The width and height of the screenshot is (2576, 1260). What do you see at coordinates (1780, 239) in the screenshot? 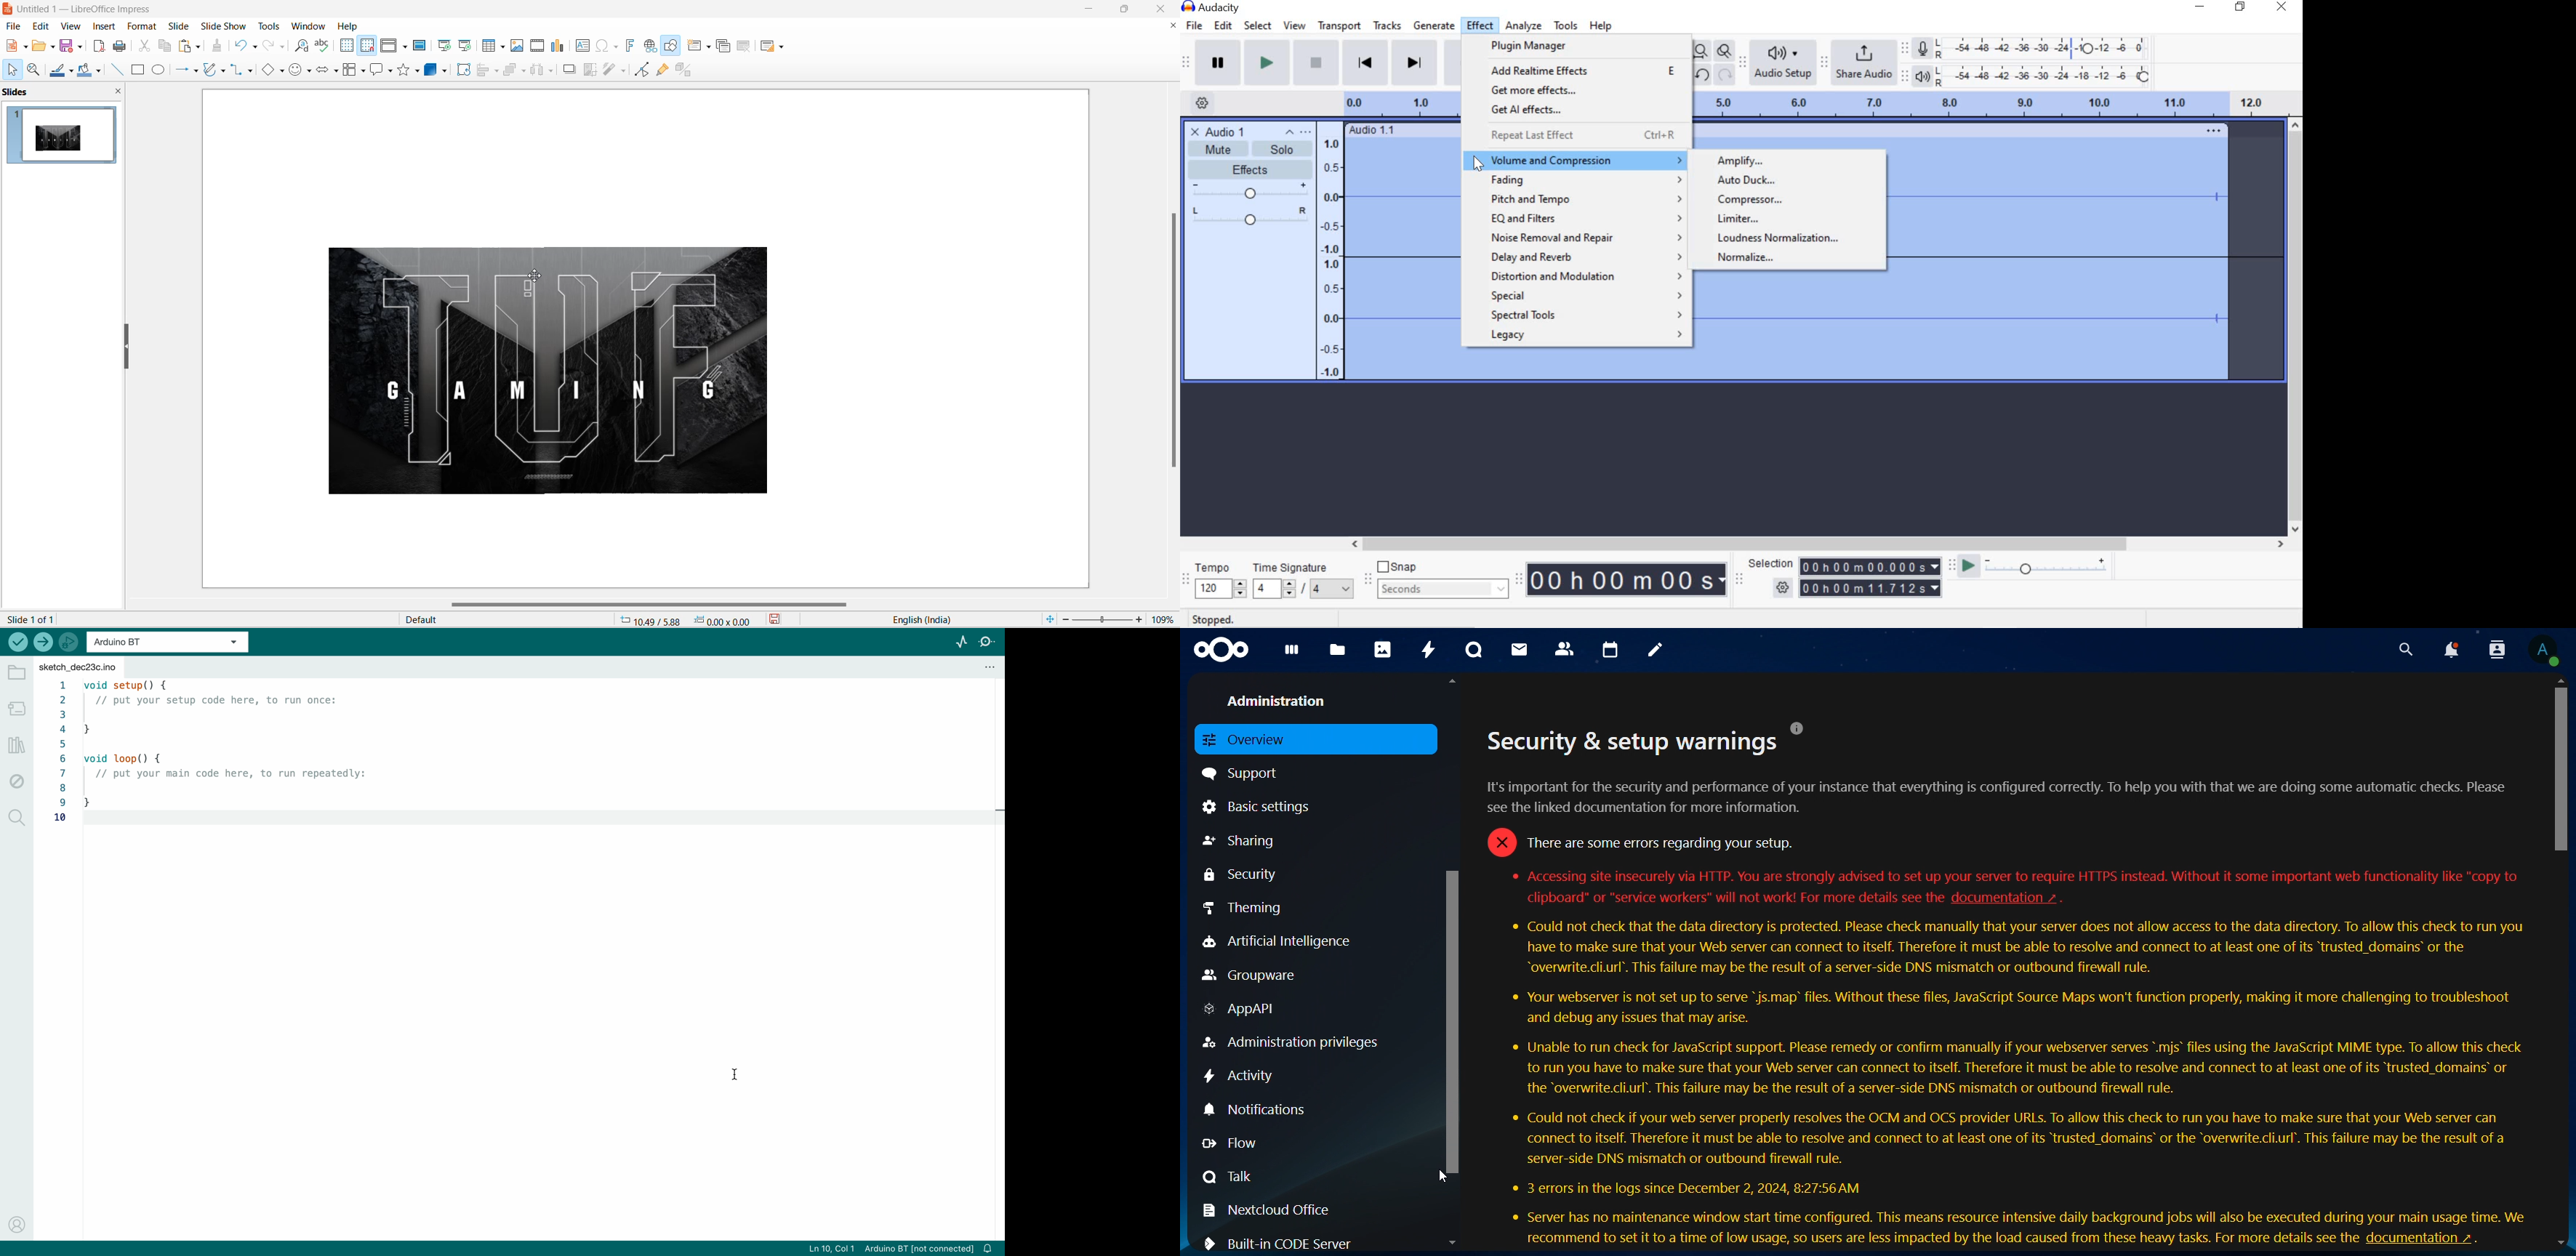
I see `Loudness Normalization` at bounding box center [1780, 239].